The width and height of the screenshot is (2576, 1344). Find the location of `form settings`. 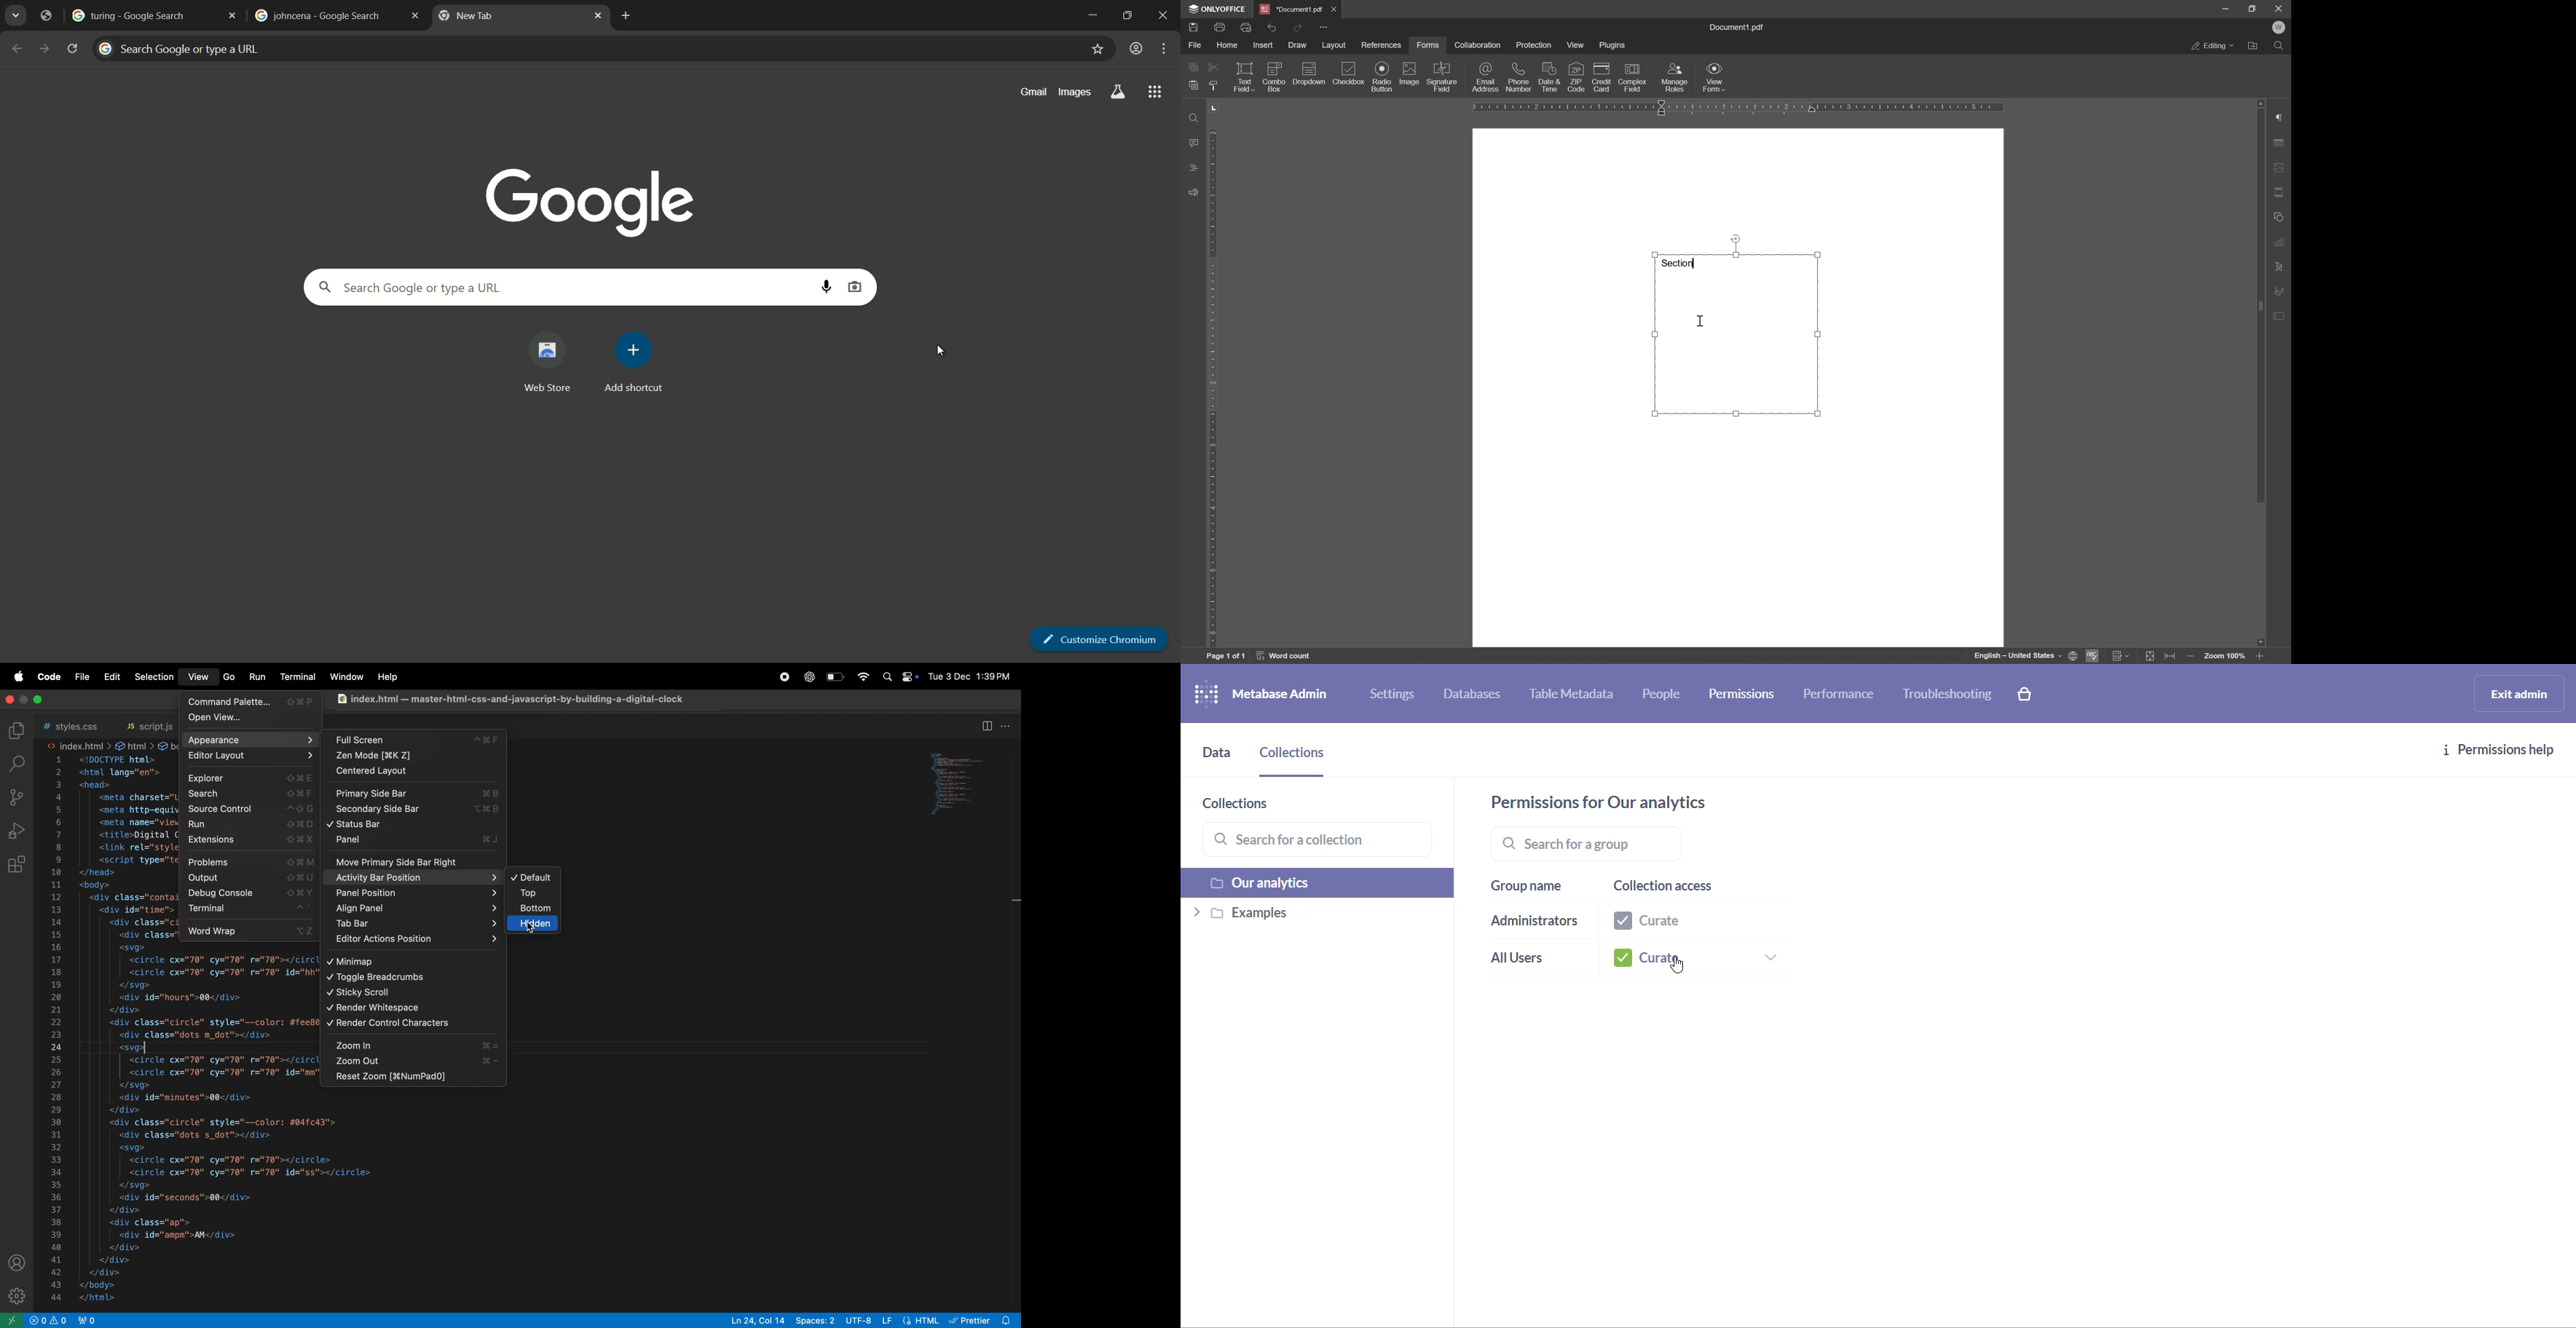

form settings is located at coordinates (2282, 315).